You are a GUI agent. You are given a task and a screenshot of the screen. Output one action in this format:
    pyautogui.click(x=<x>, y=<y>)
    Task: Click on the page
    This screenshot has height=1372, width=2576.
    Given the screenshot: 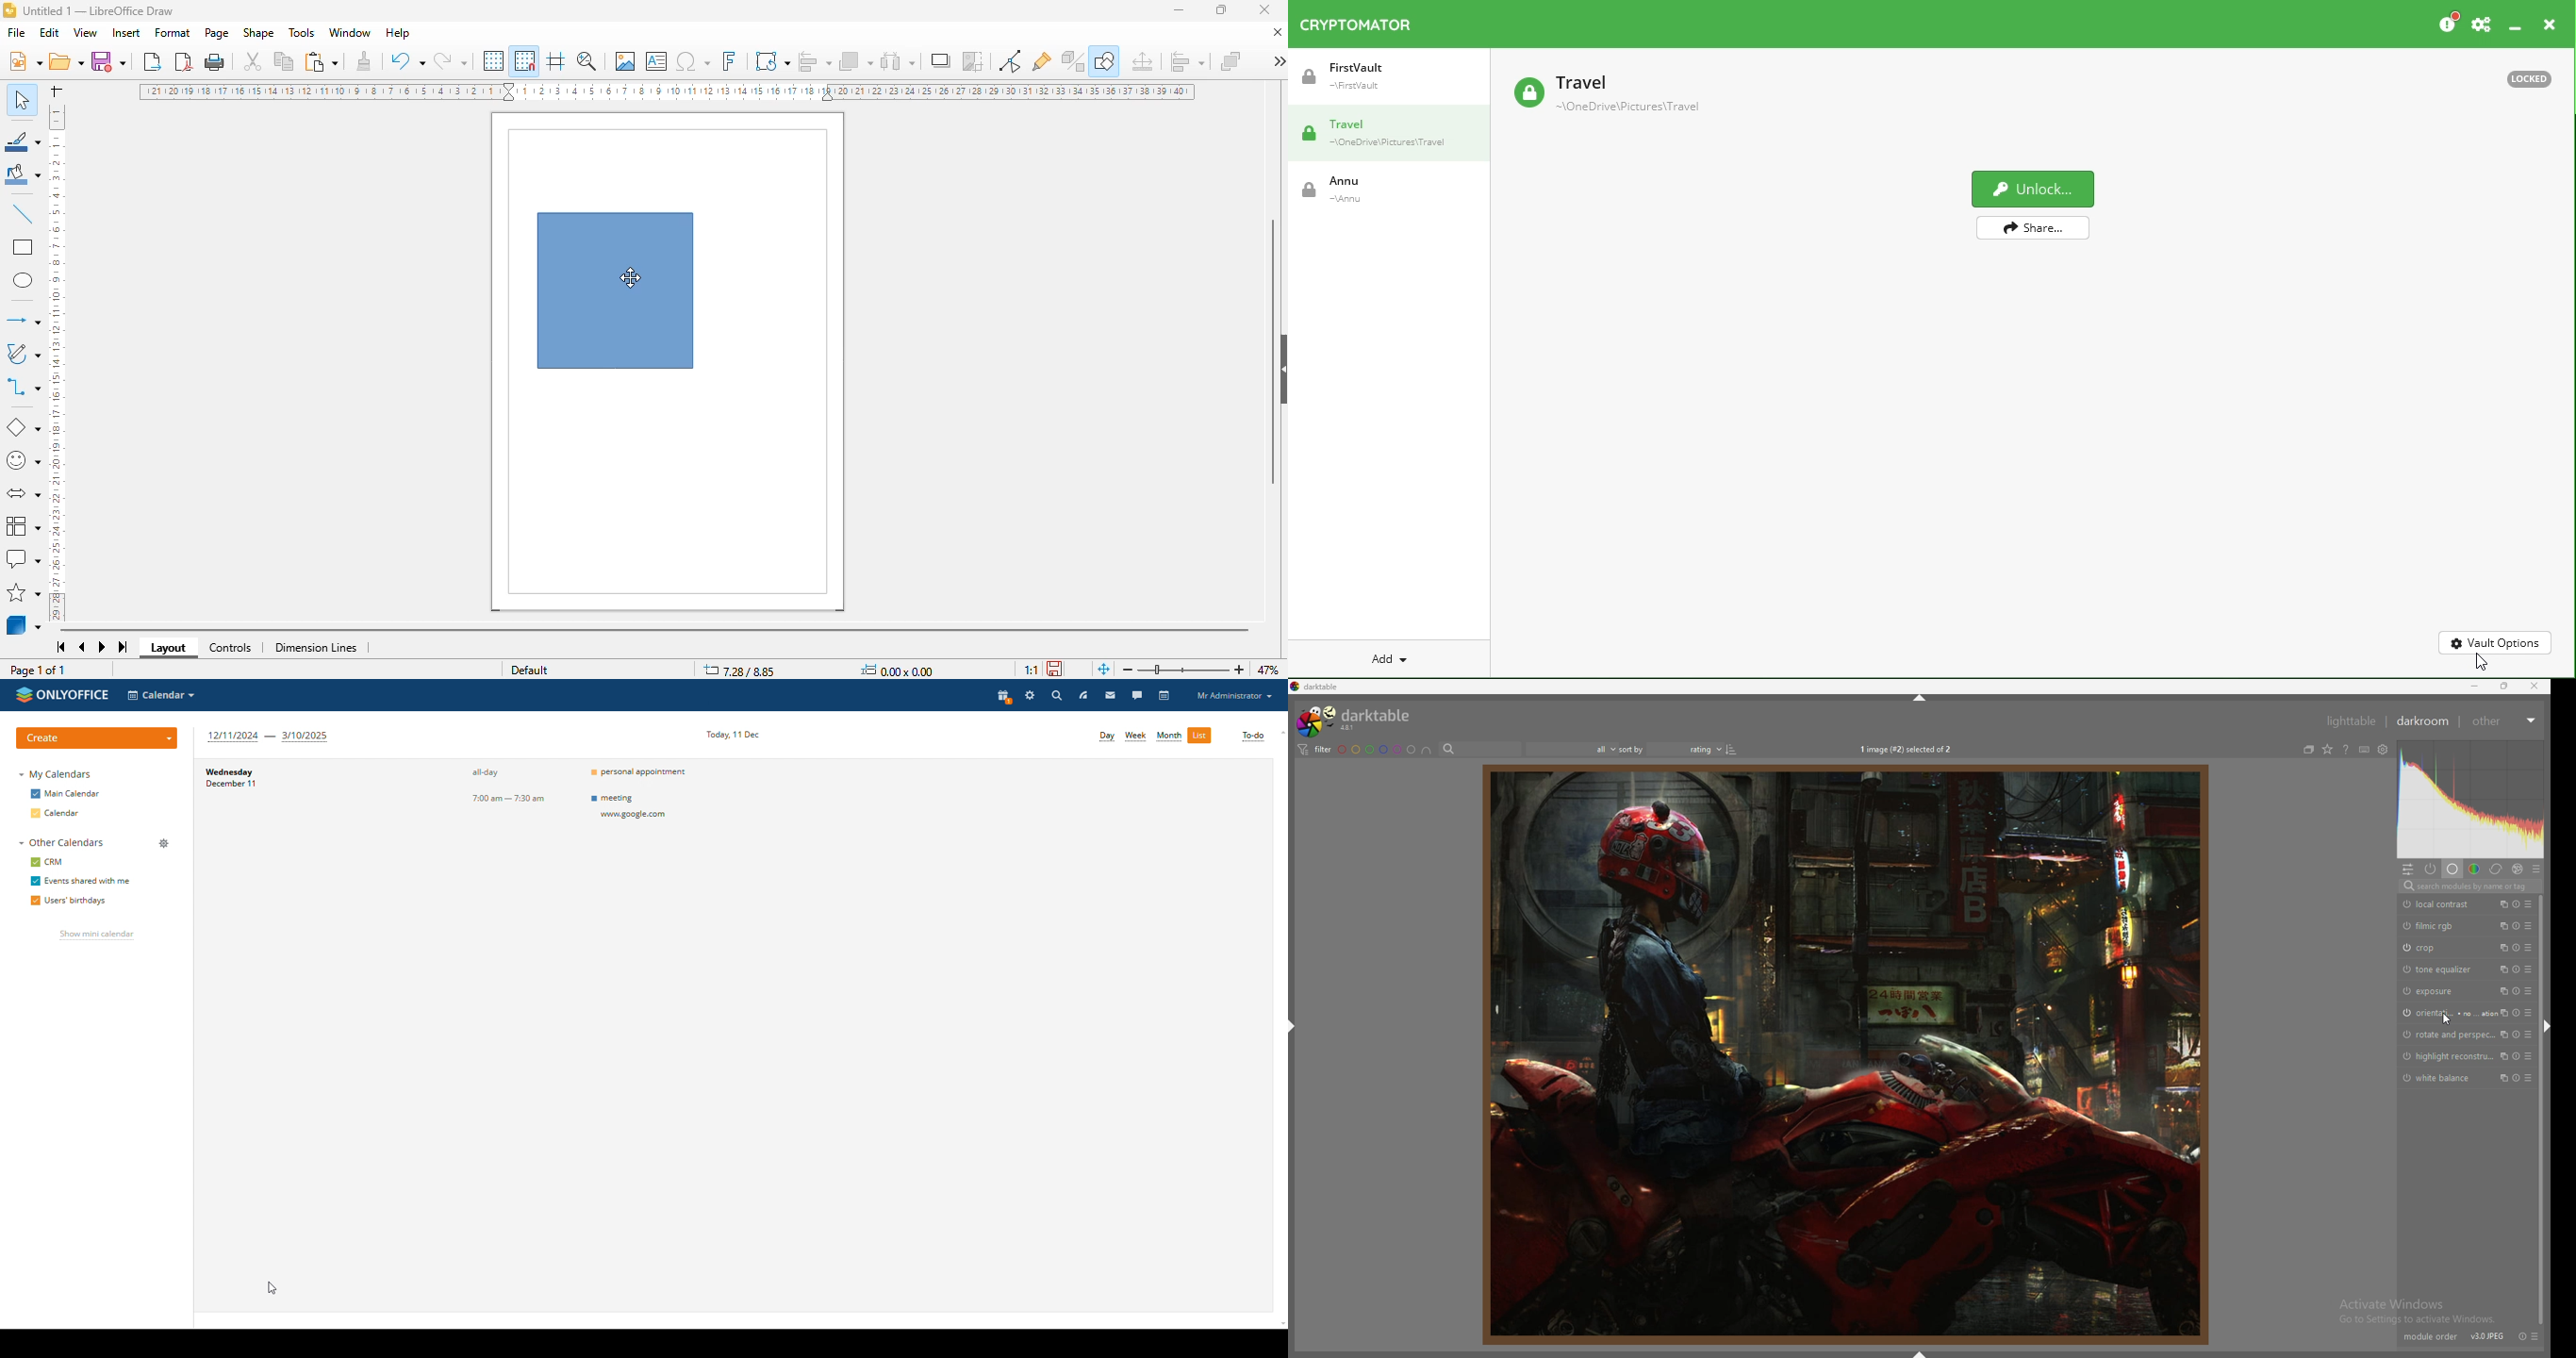 What is the action you would take?
    pyautogui.click(x=217, y=33)
    